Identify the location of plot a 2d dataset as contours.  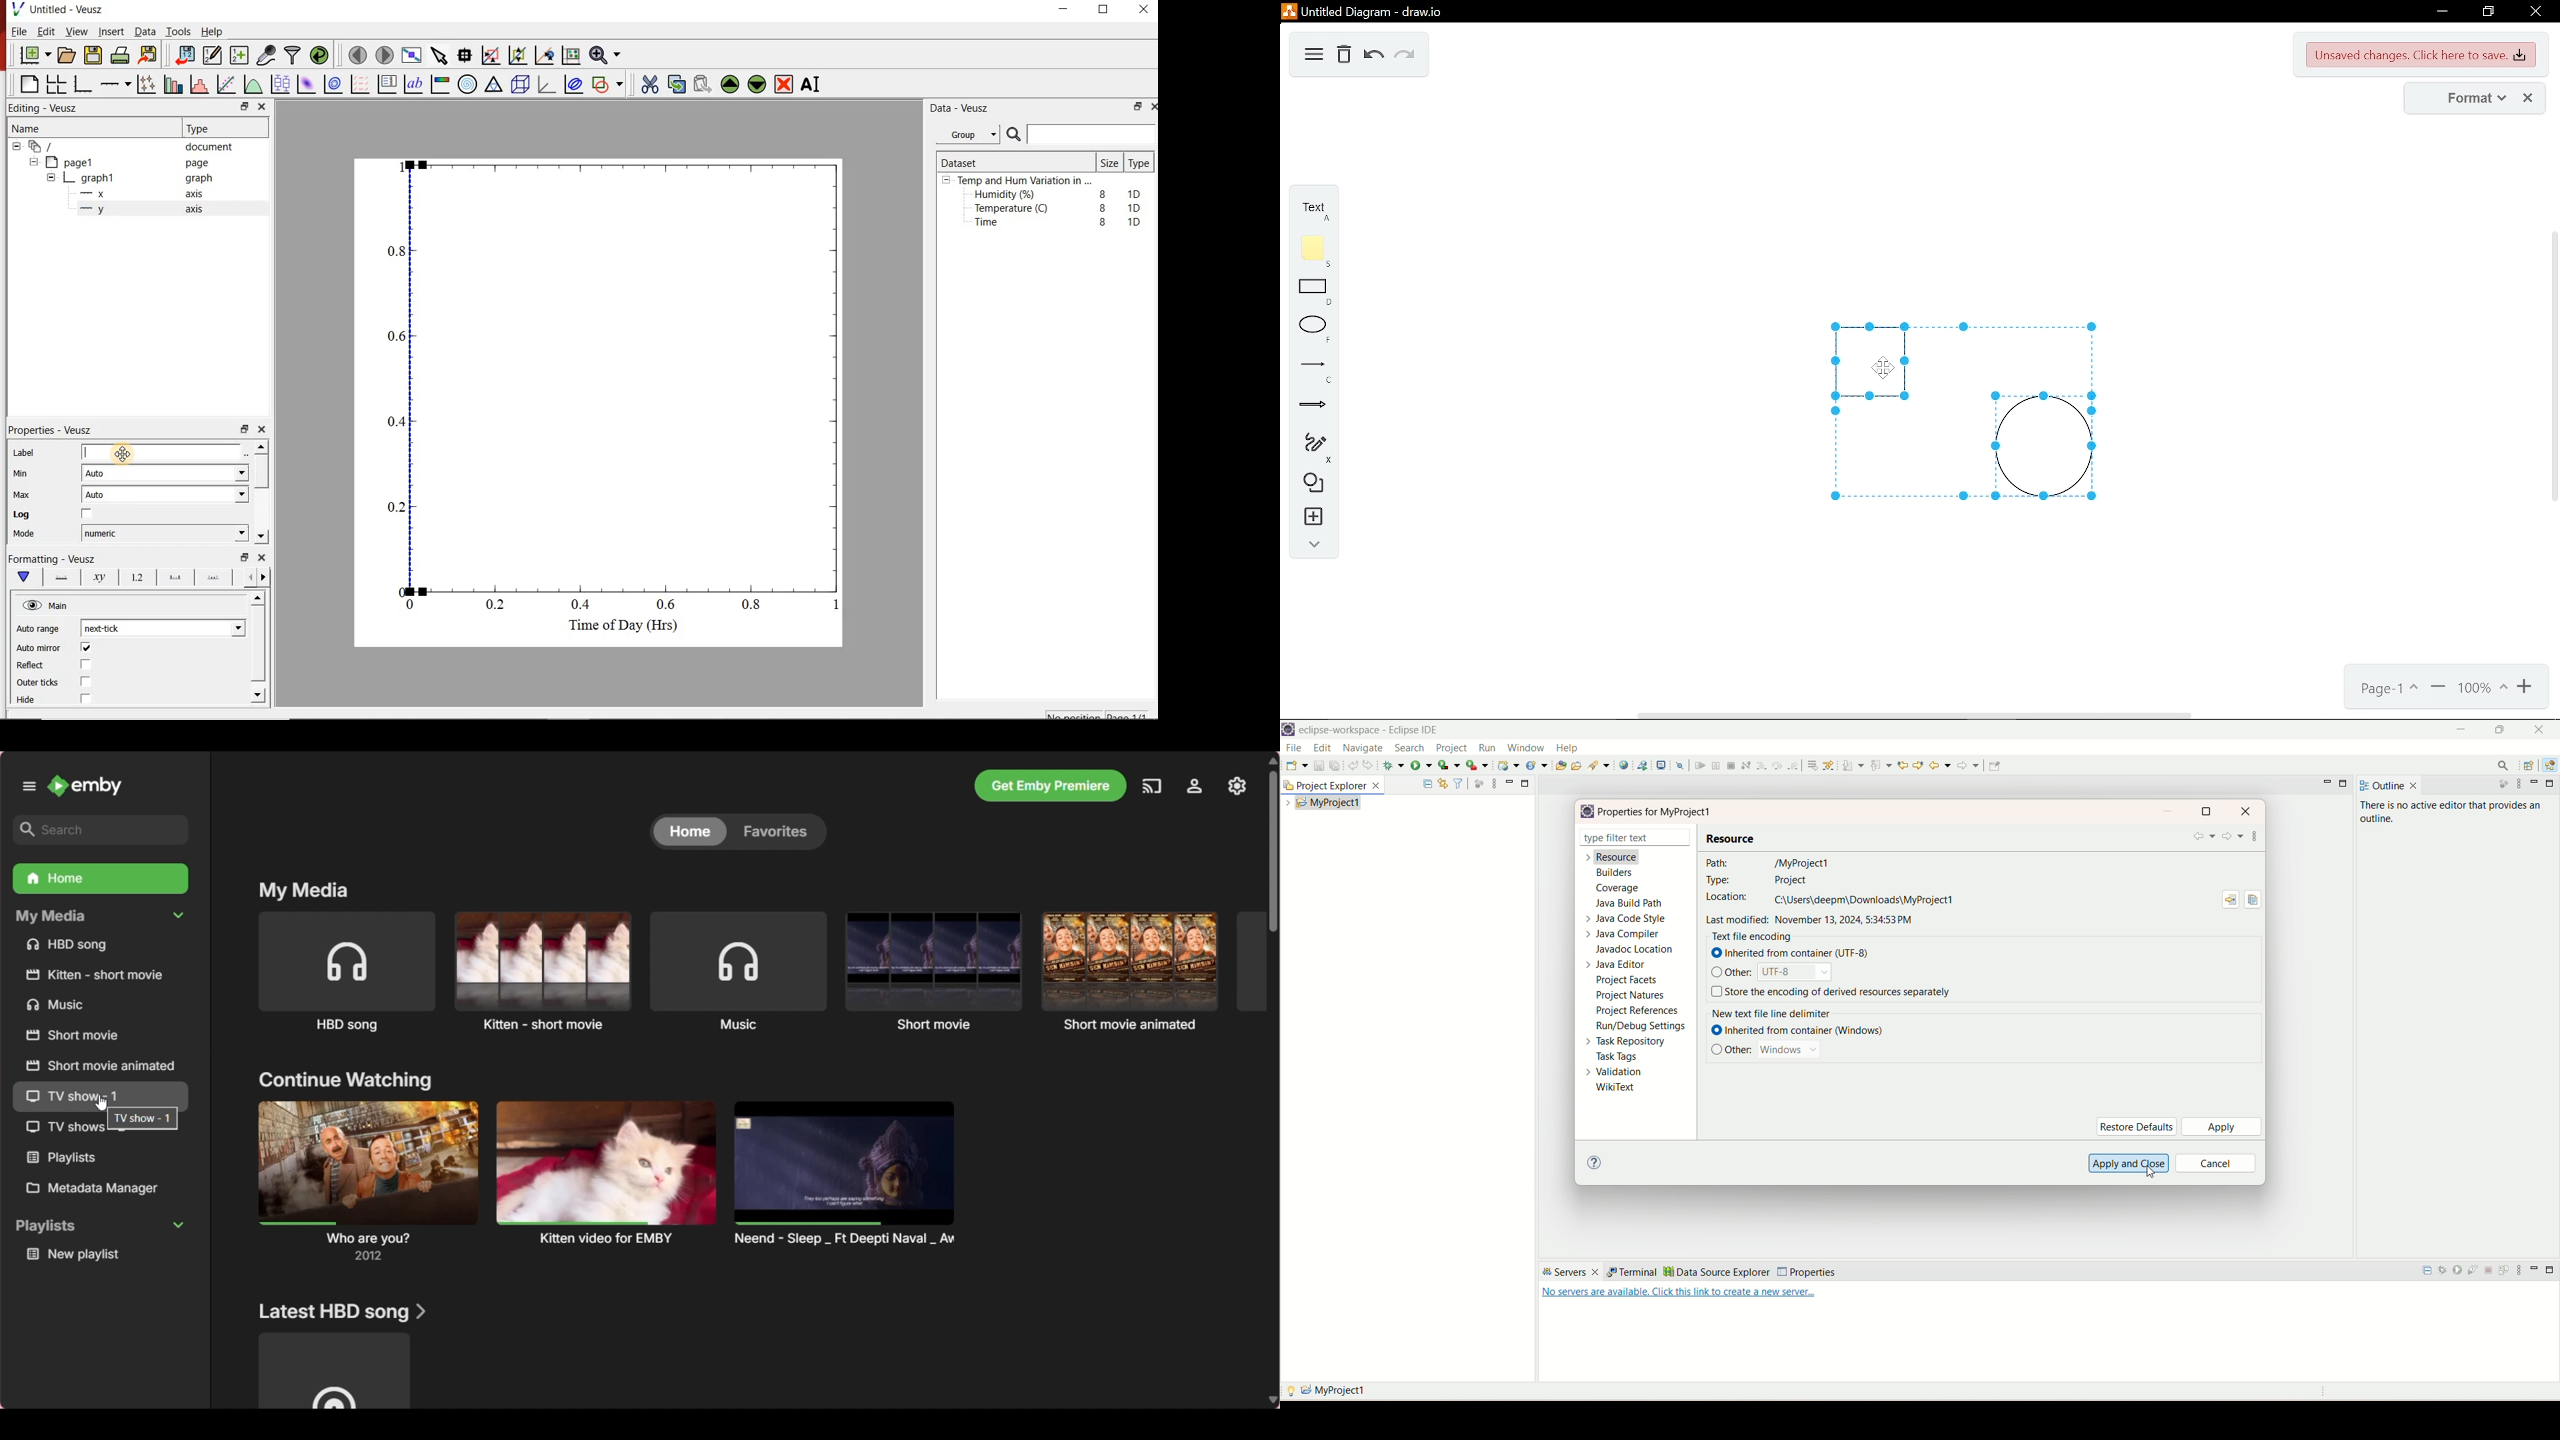
(337, 85).